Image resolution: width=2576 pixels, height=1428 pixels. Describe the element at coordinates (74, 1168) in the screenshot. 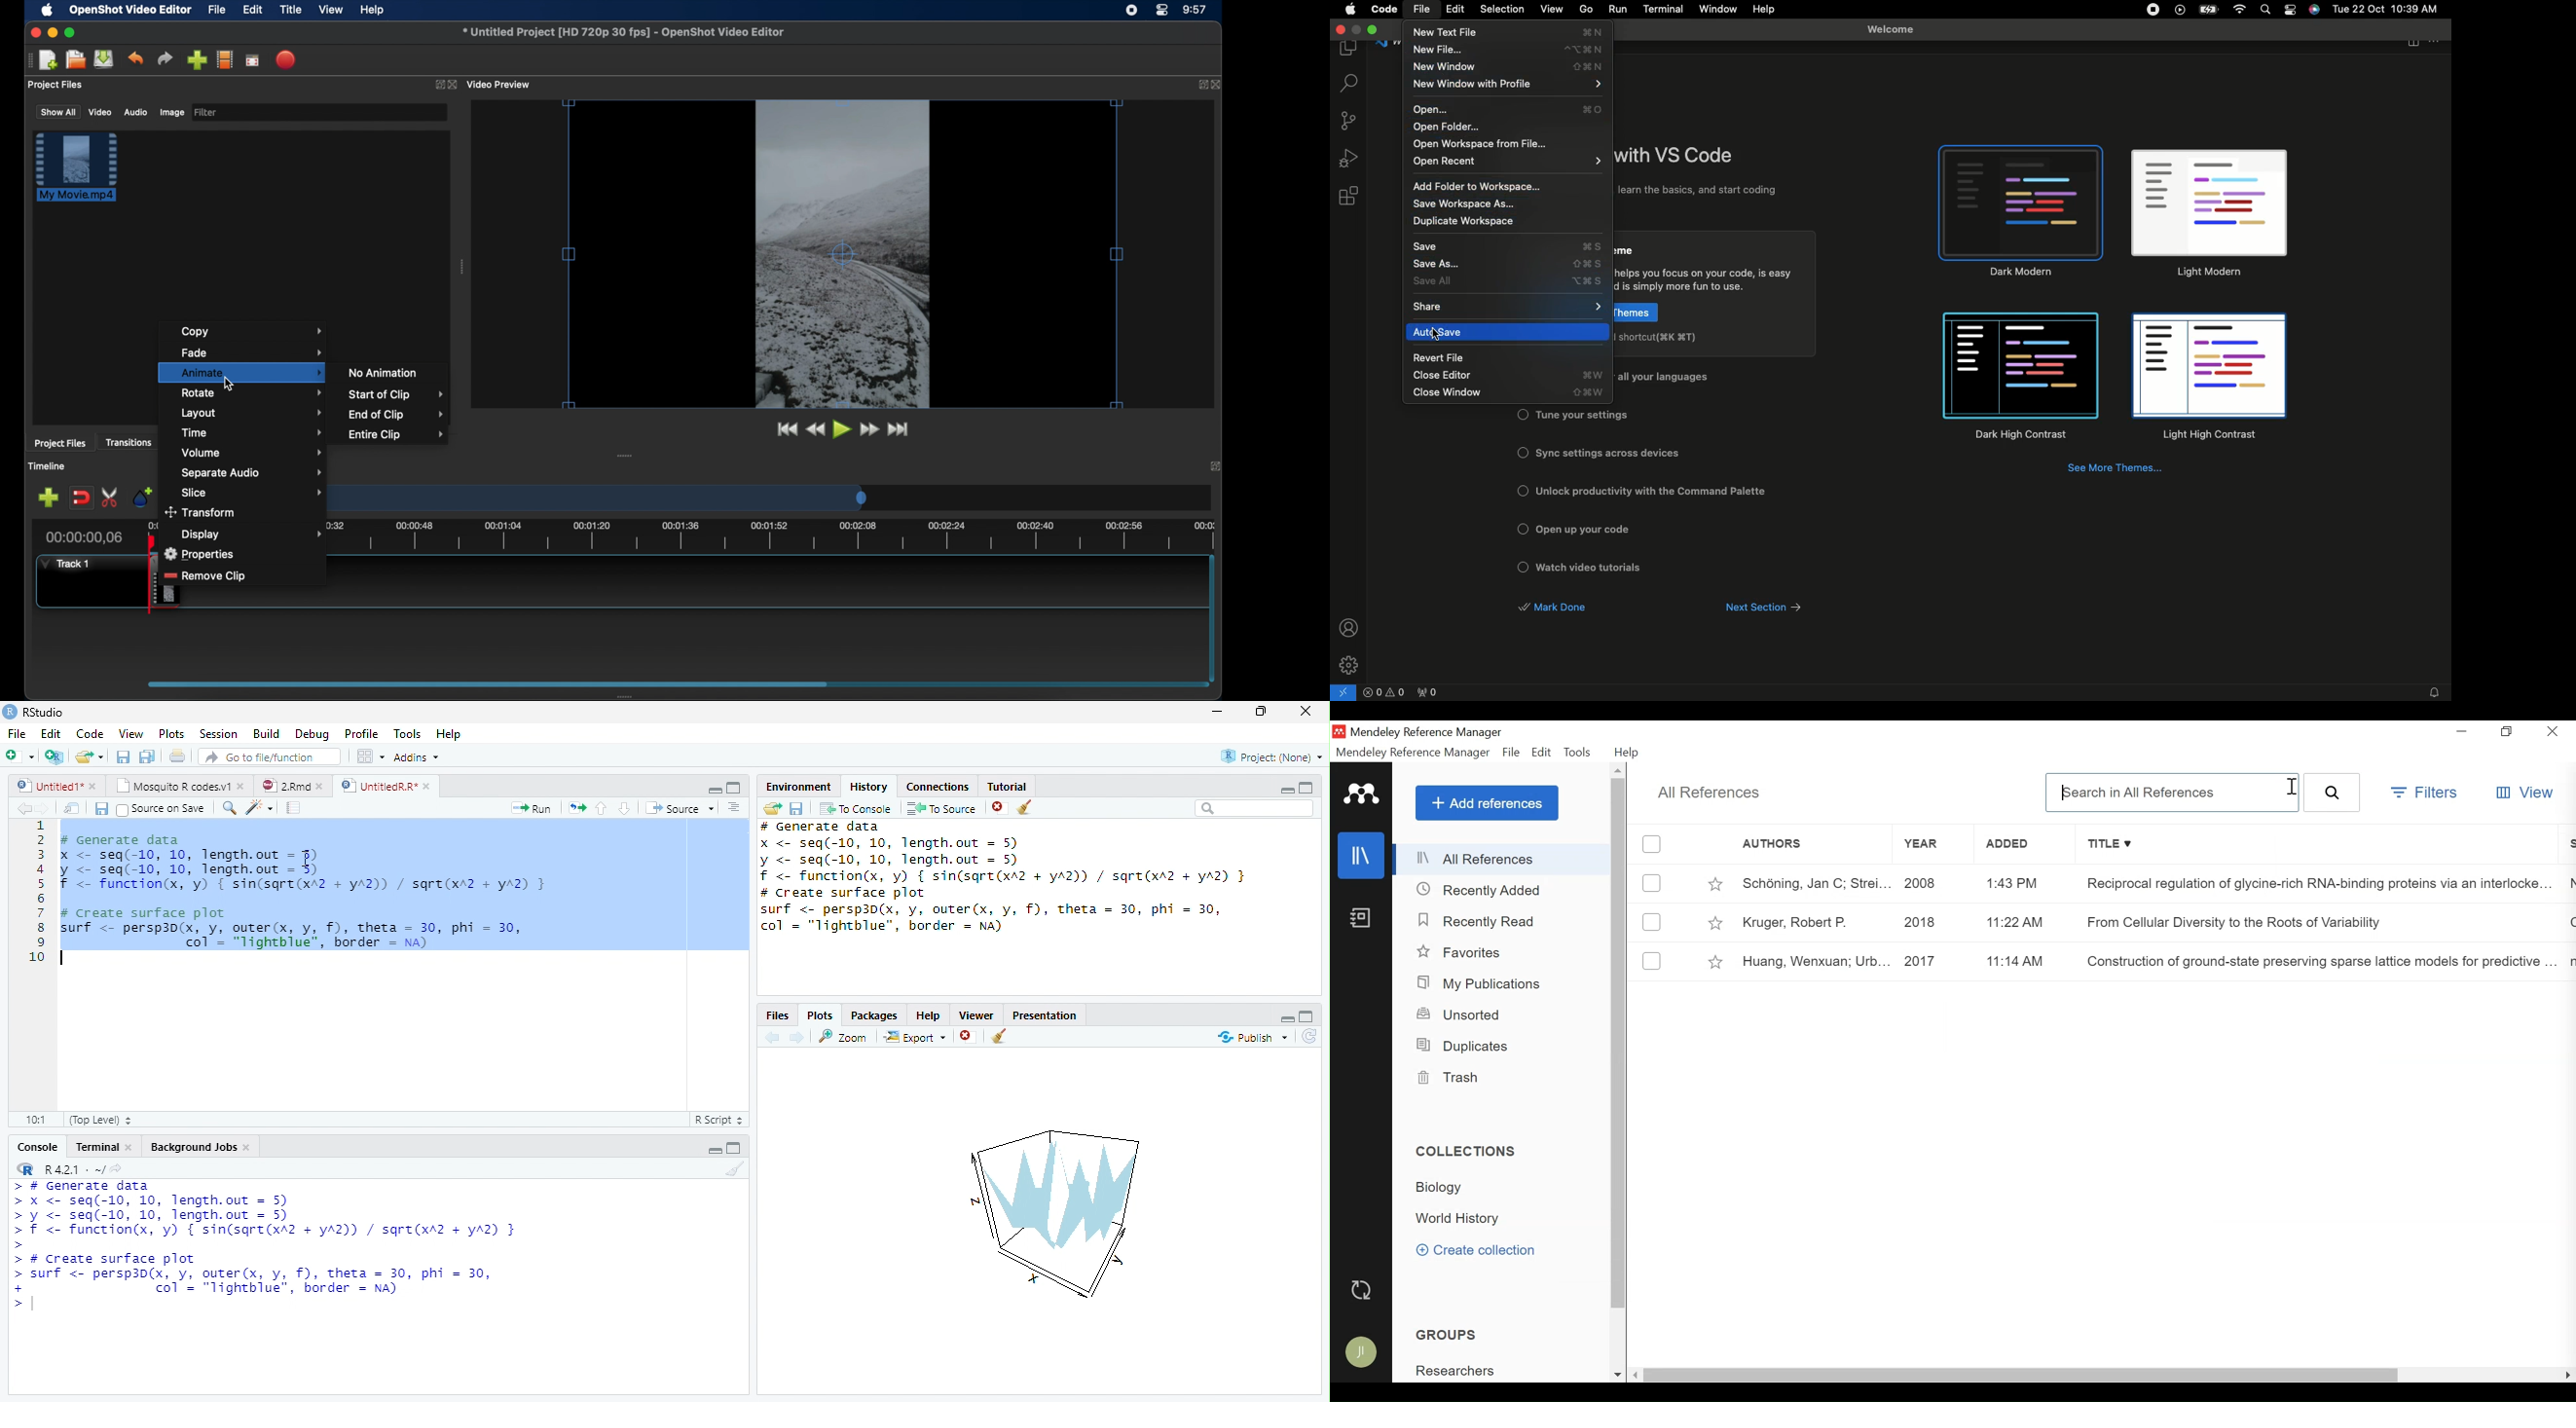

I see `R 4.2.1 . ~/` at that location.